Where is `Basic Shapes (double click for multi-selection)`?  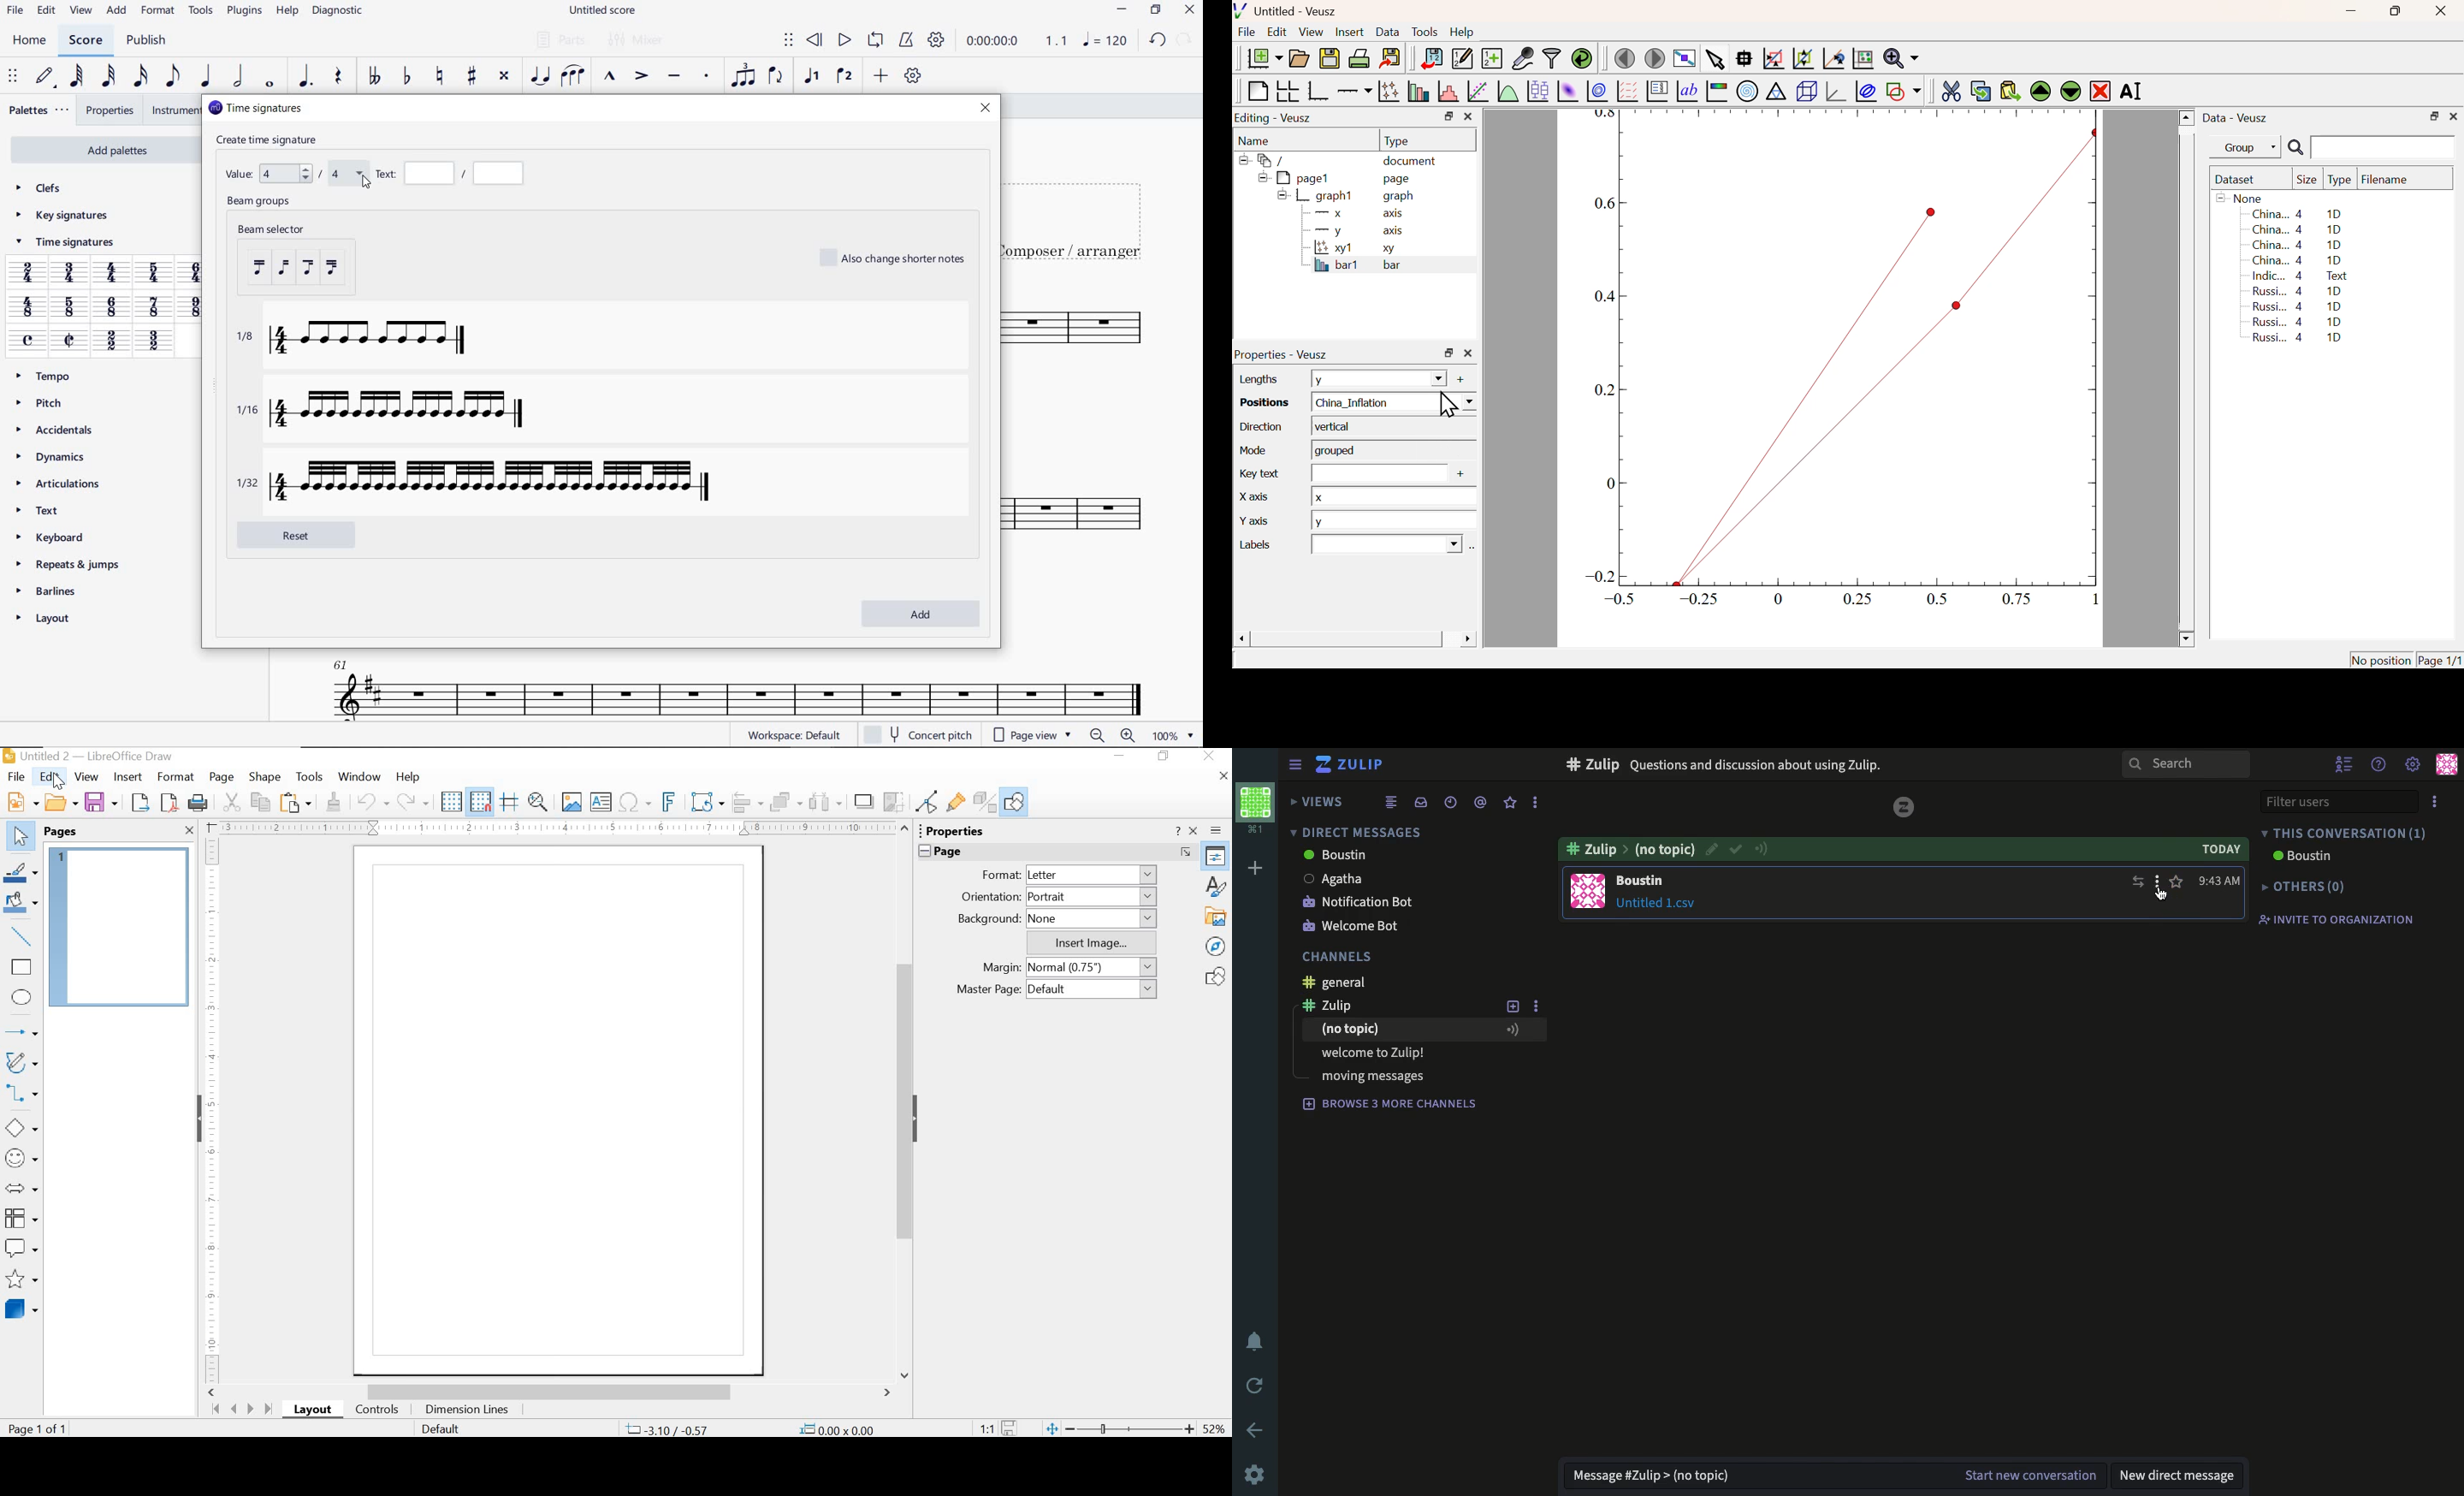 Basic Shapes (double click for multi-selection) is located at coordinates (22, 1127).